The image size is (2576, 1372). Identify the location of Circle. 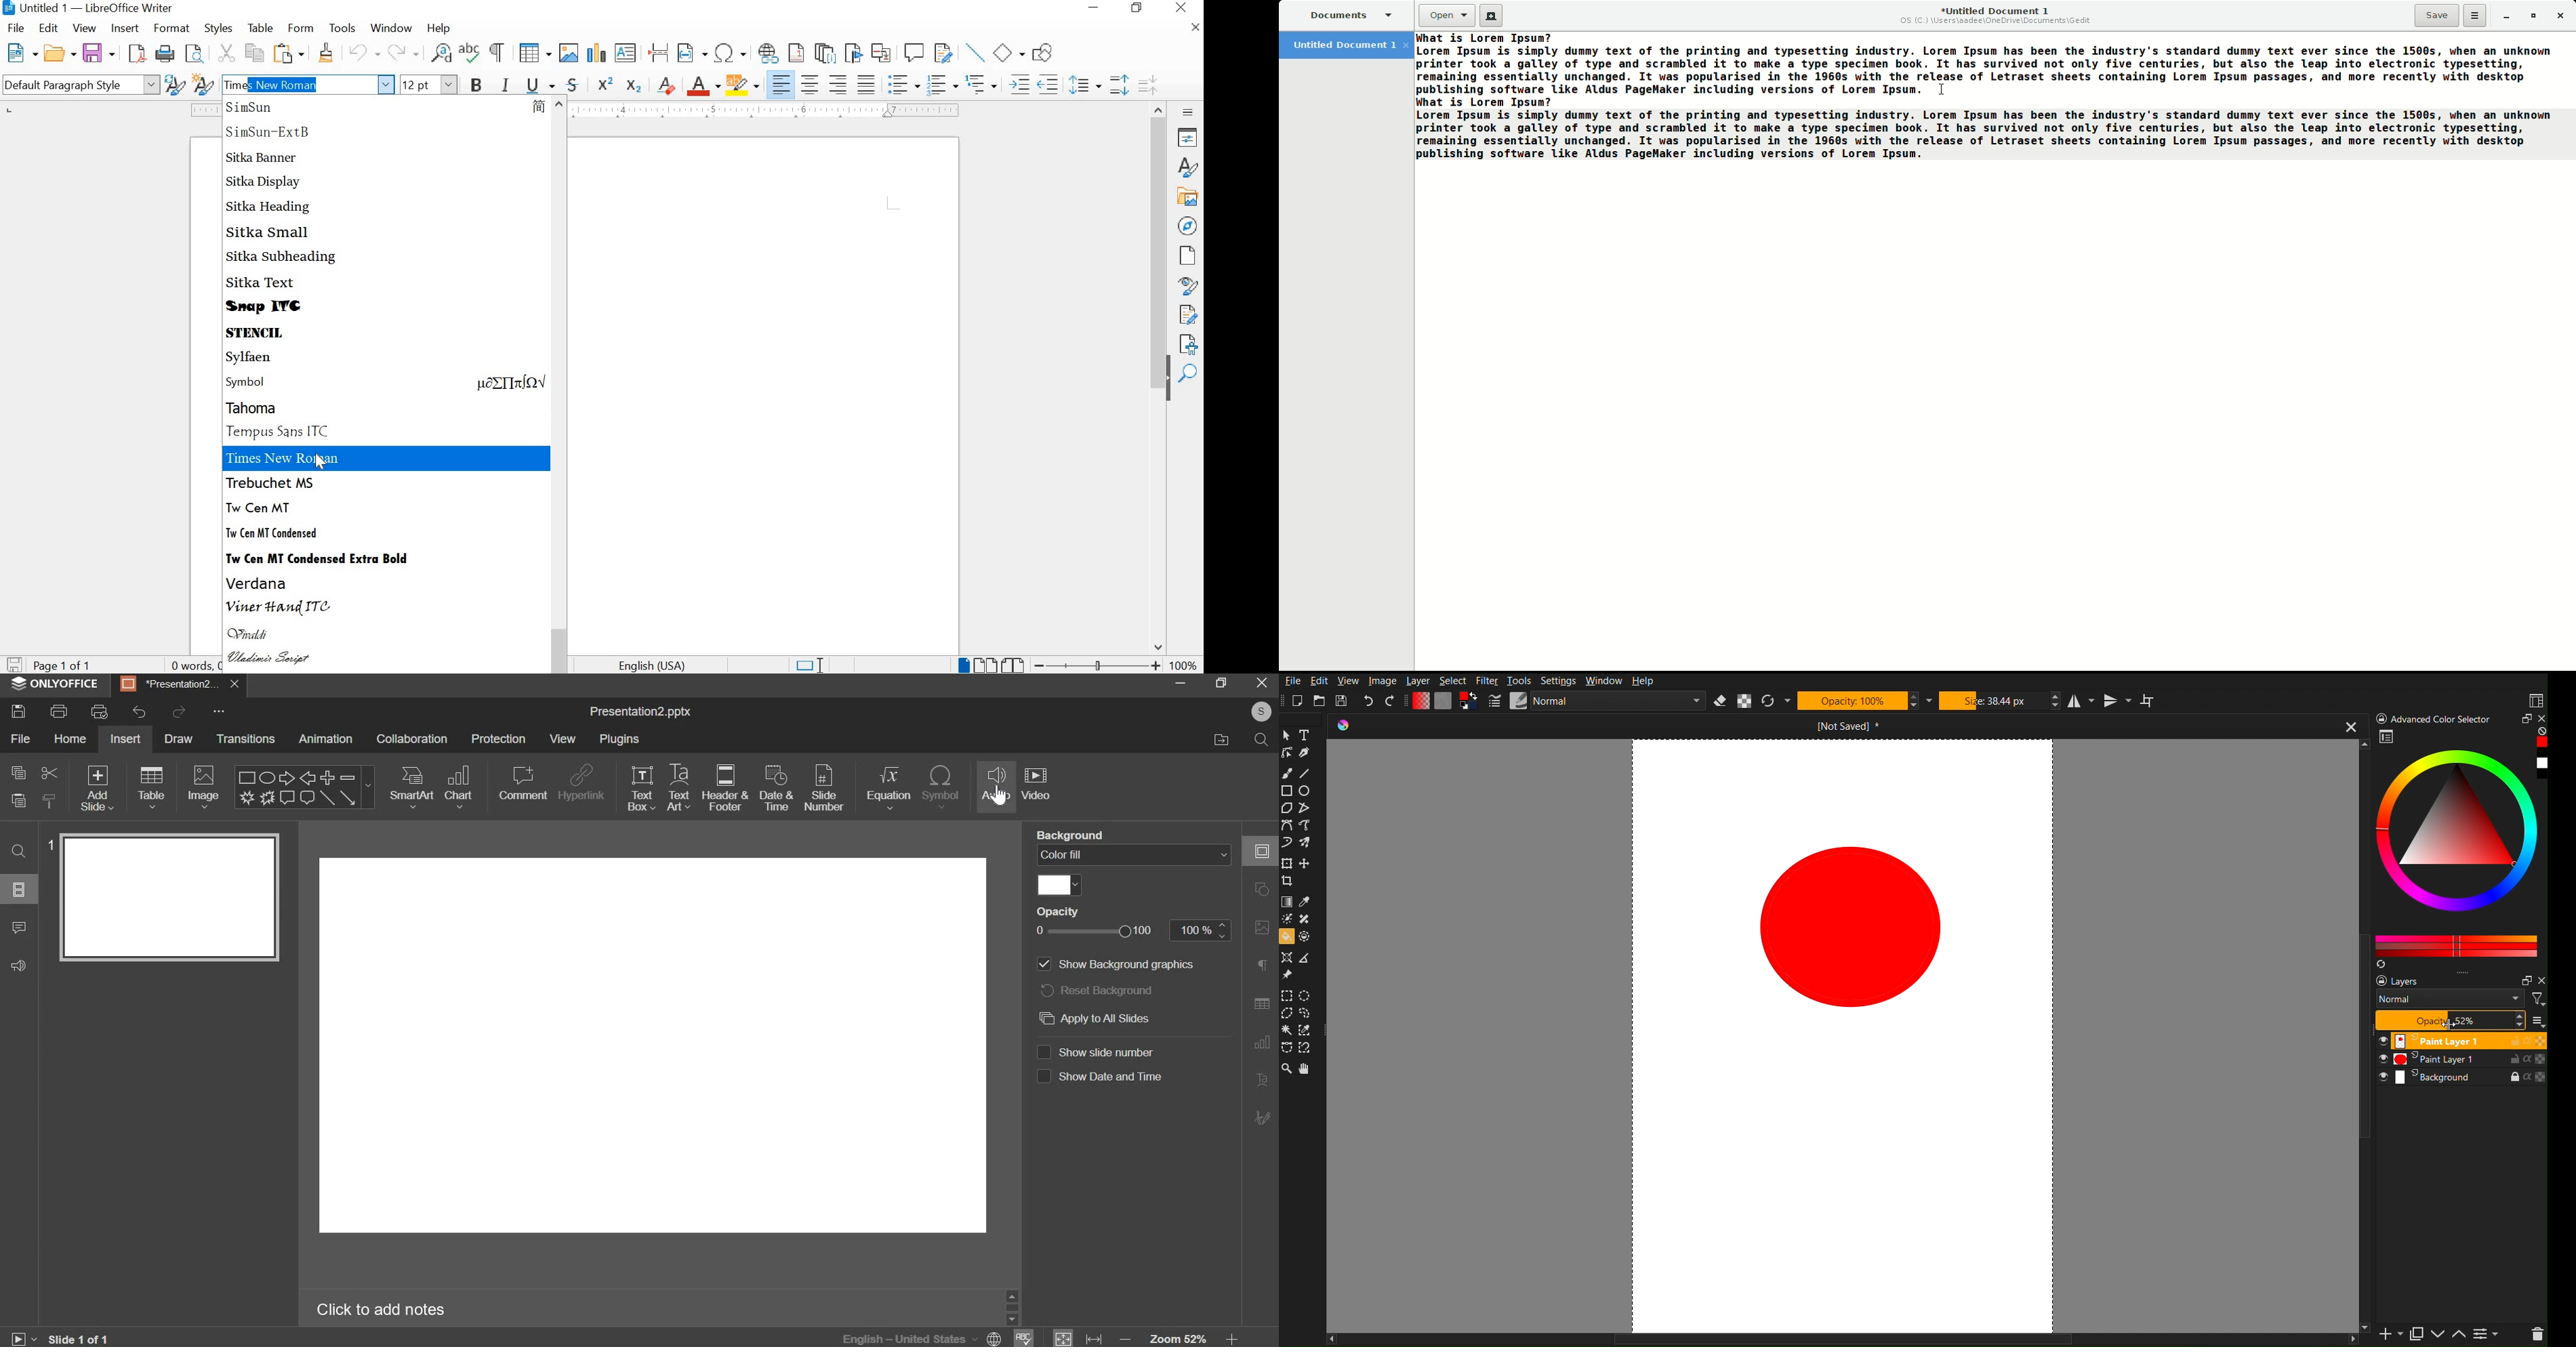
(1305, 791).